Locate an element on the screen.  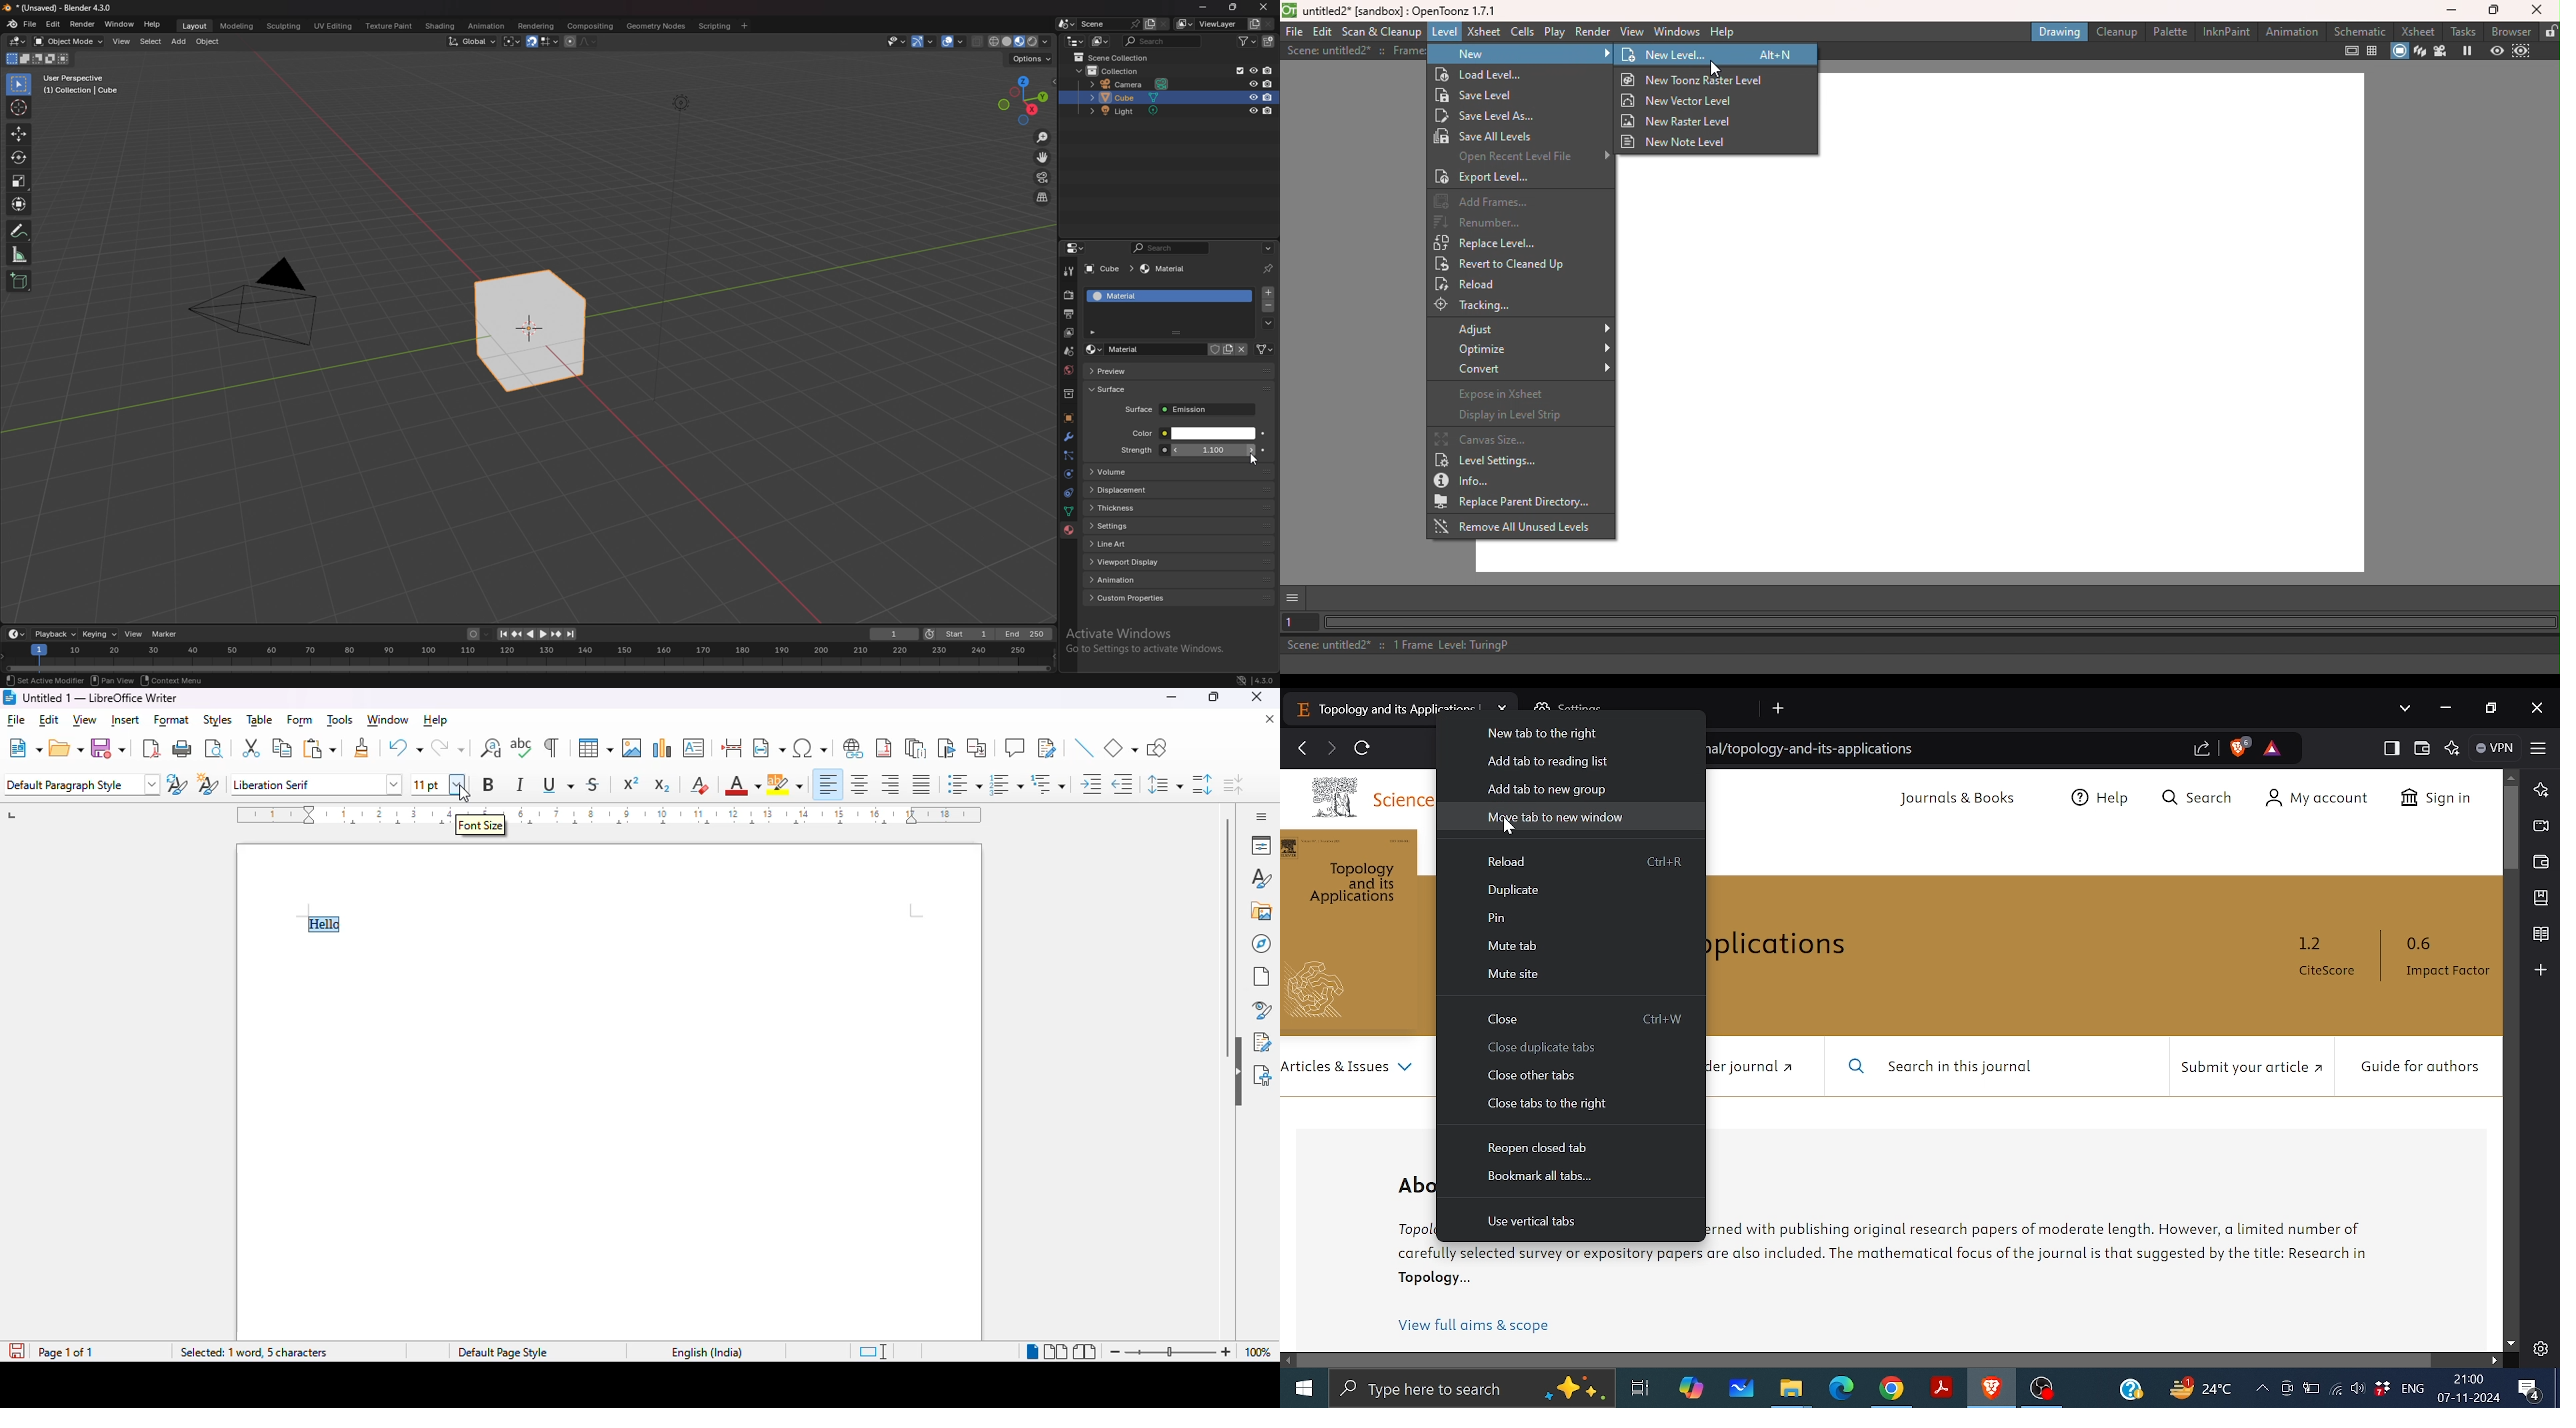
style inspector is located at coordinates (1258, 1009).